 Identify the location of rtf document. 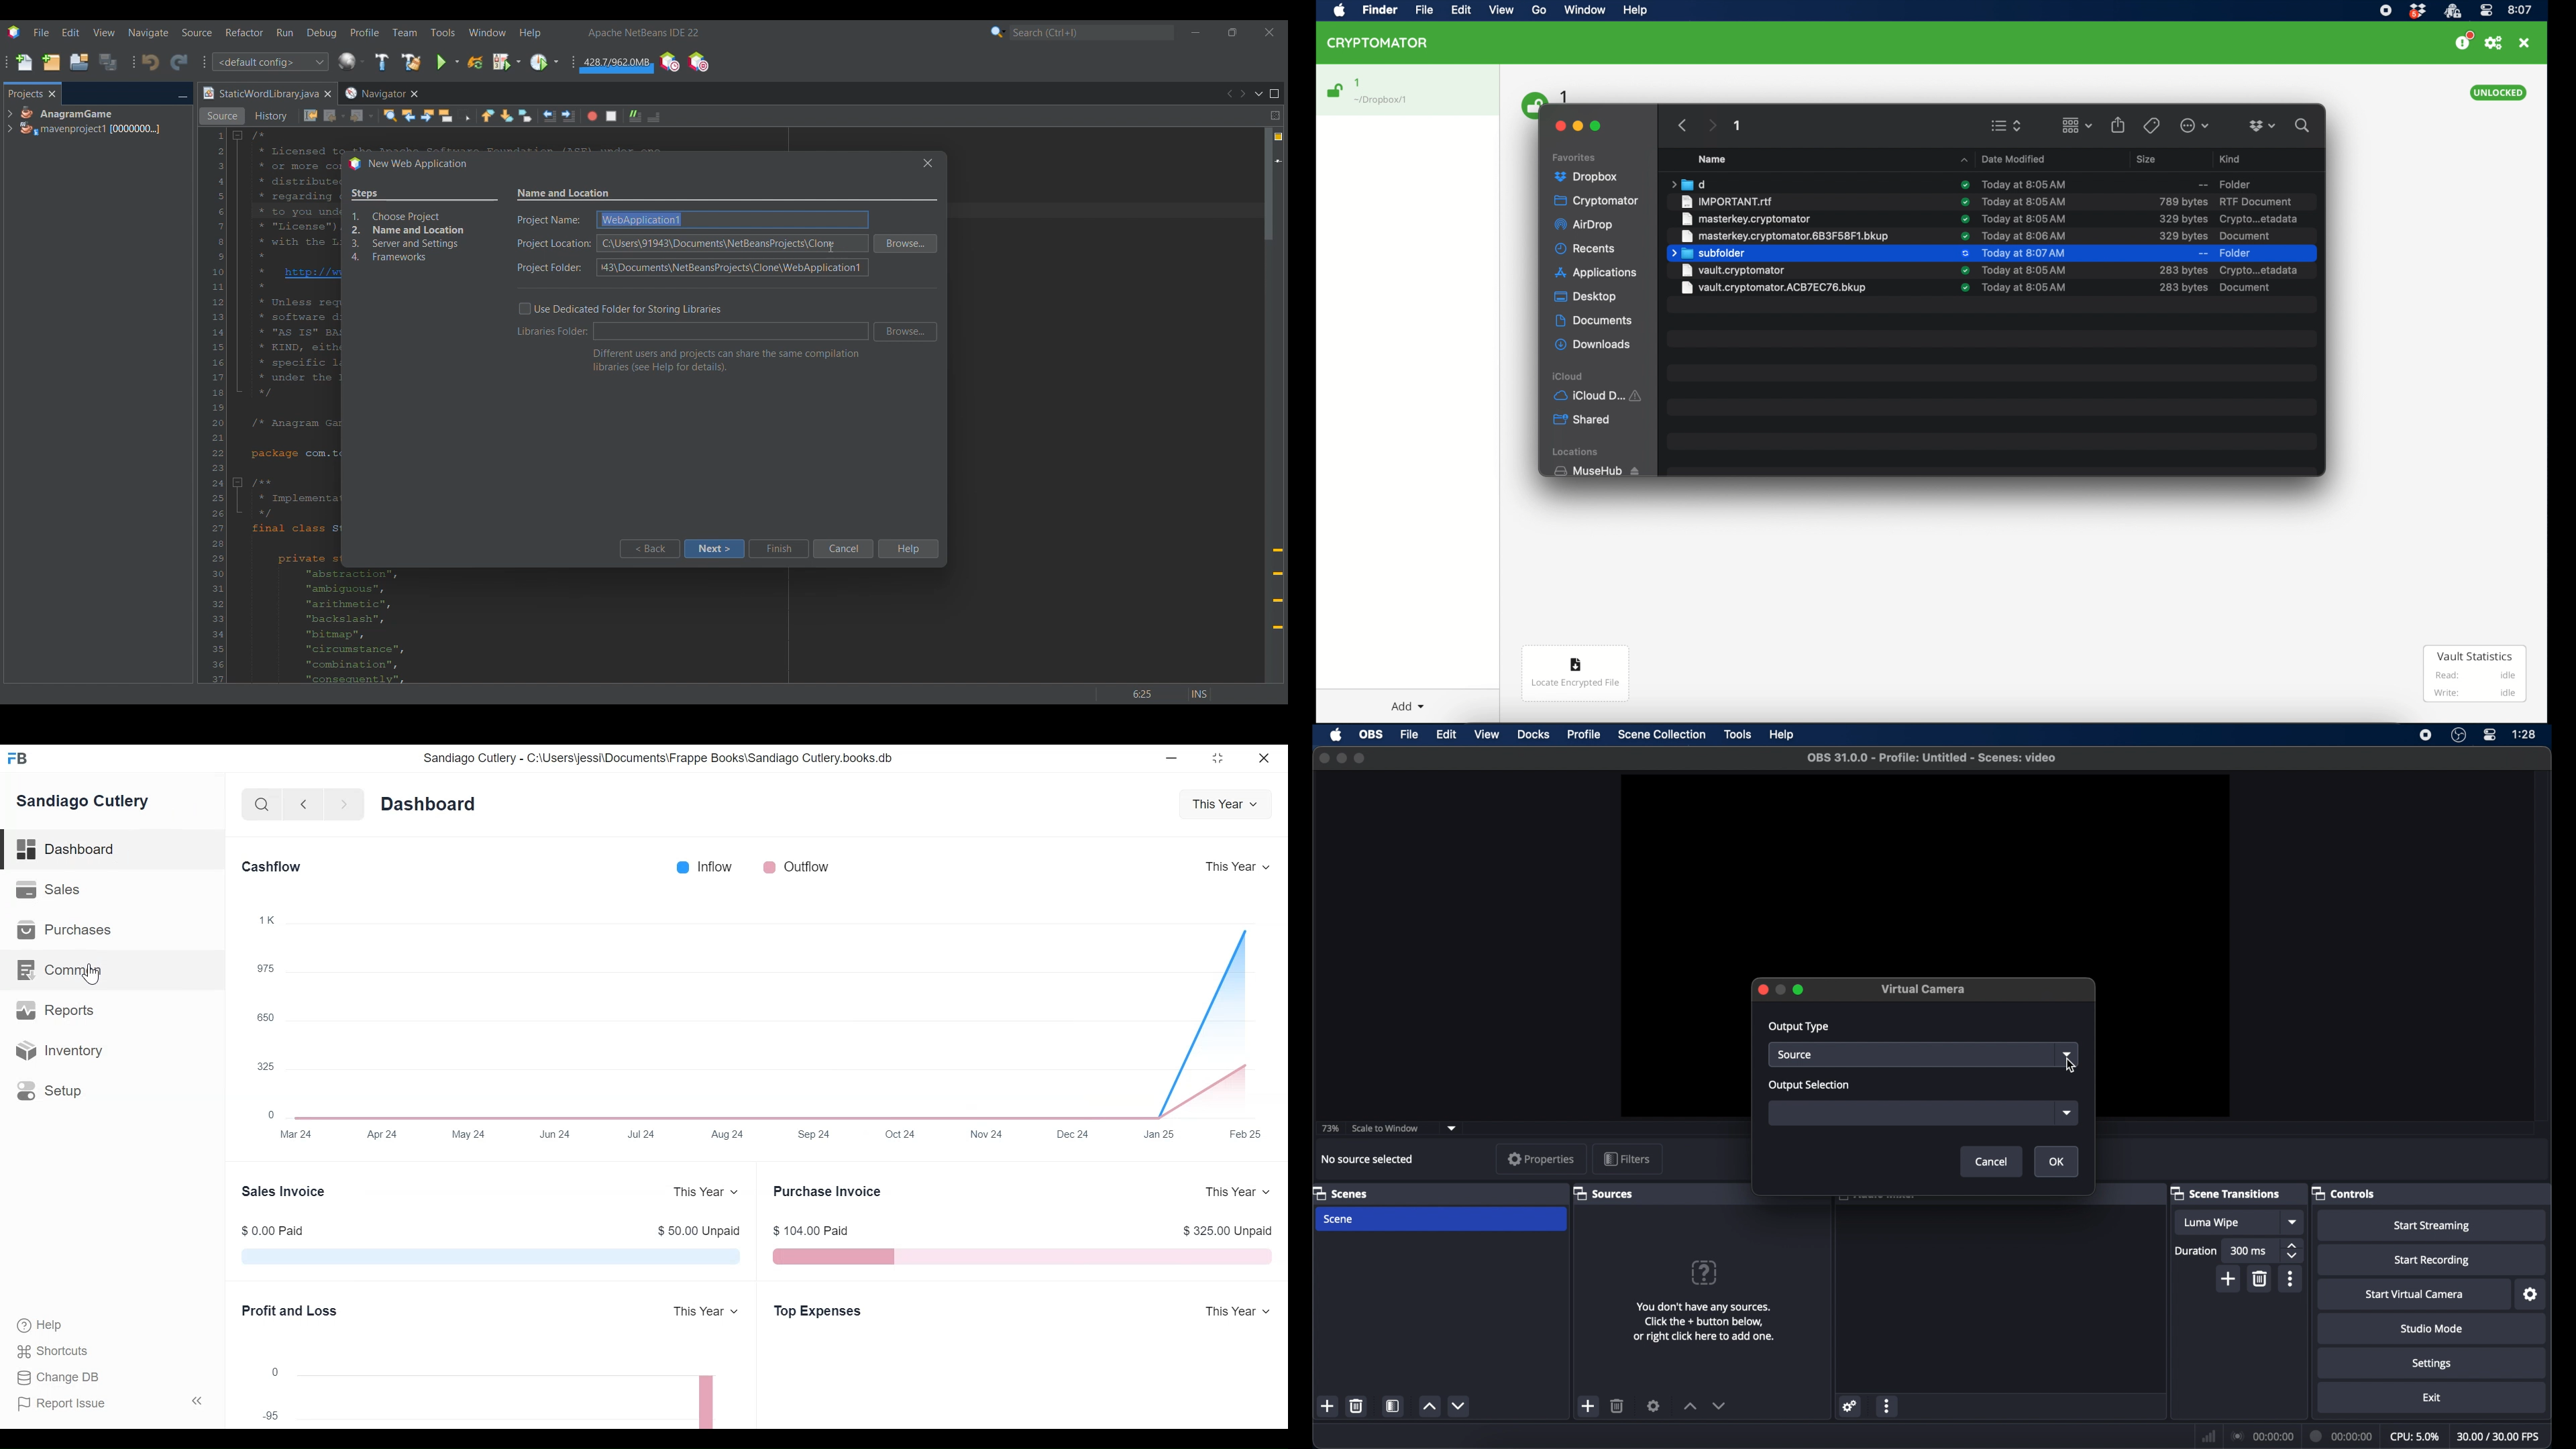
(2258, 201).